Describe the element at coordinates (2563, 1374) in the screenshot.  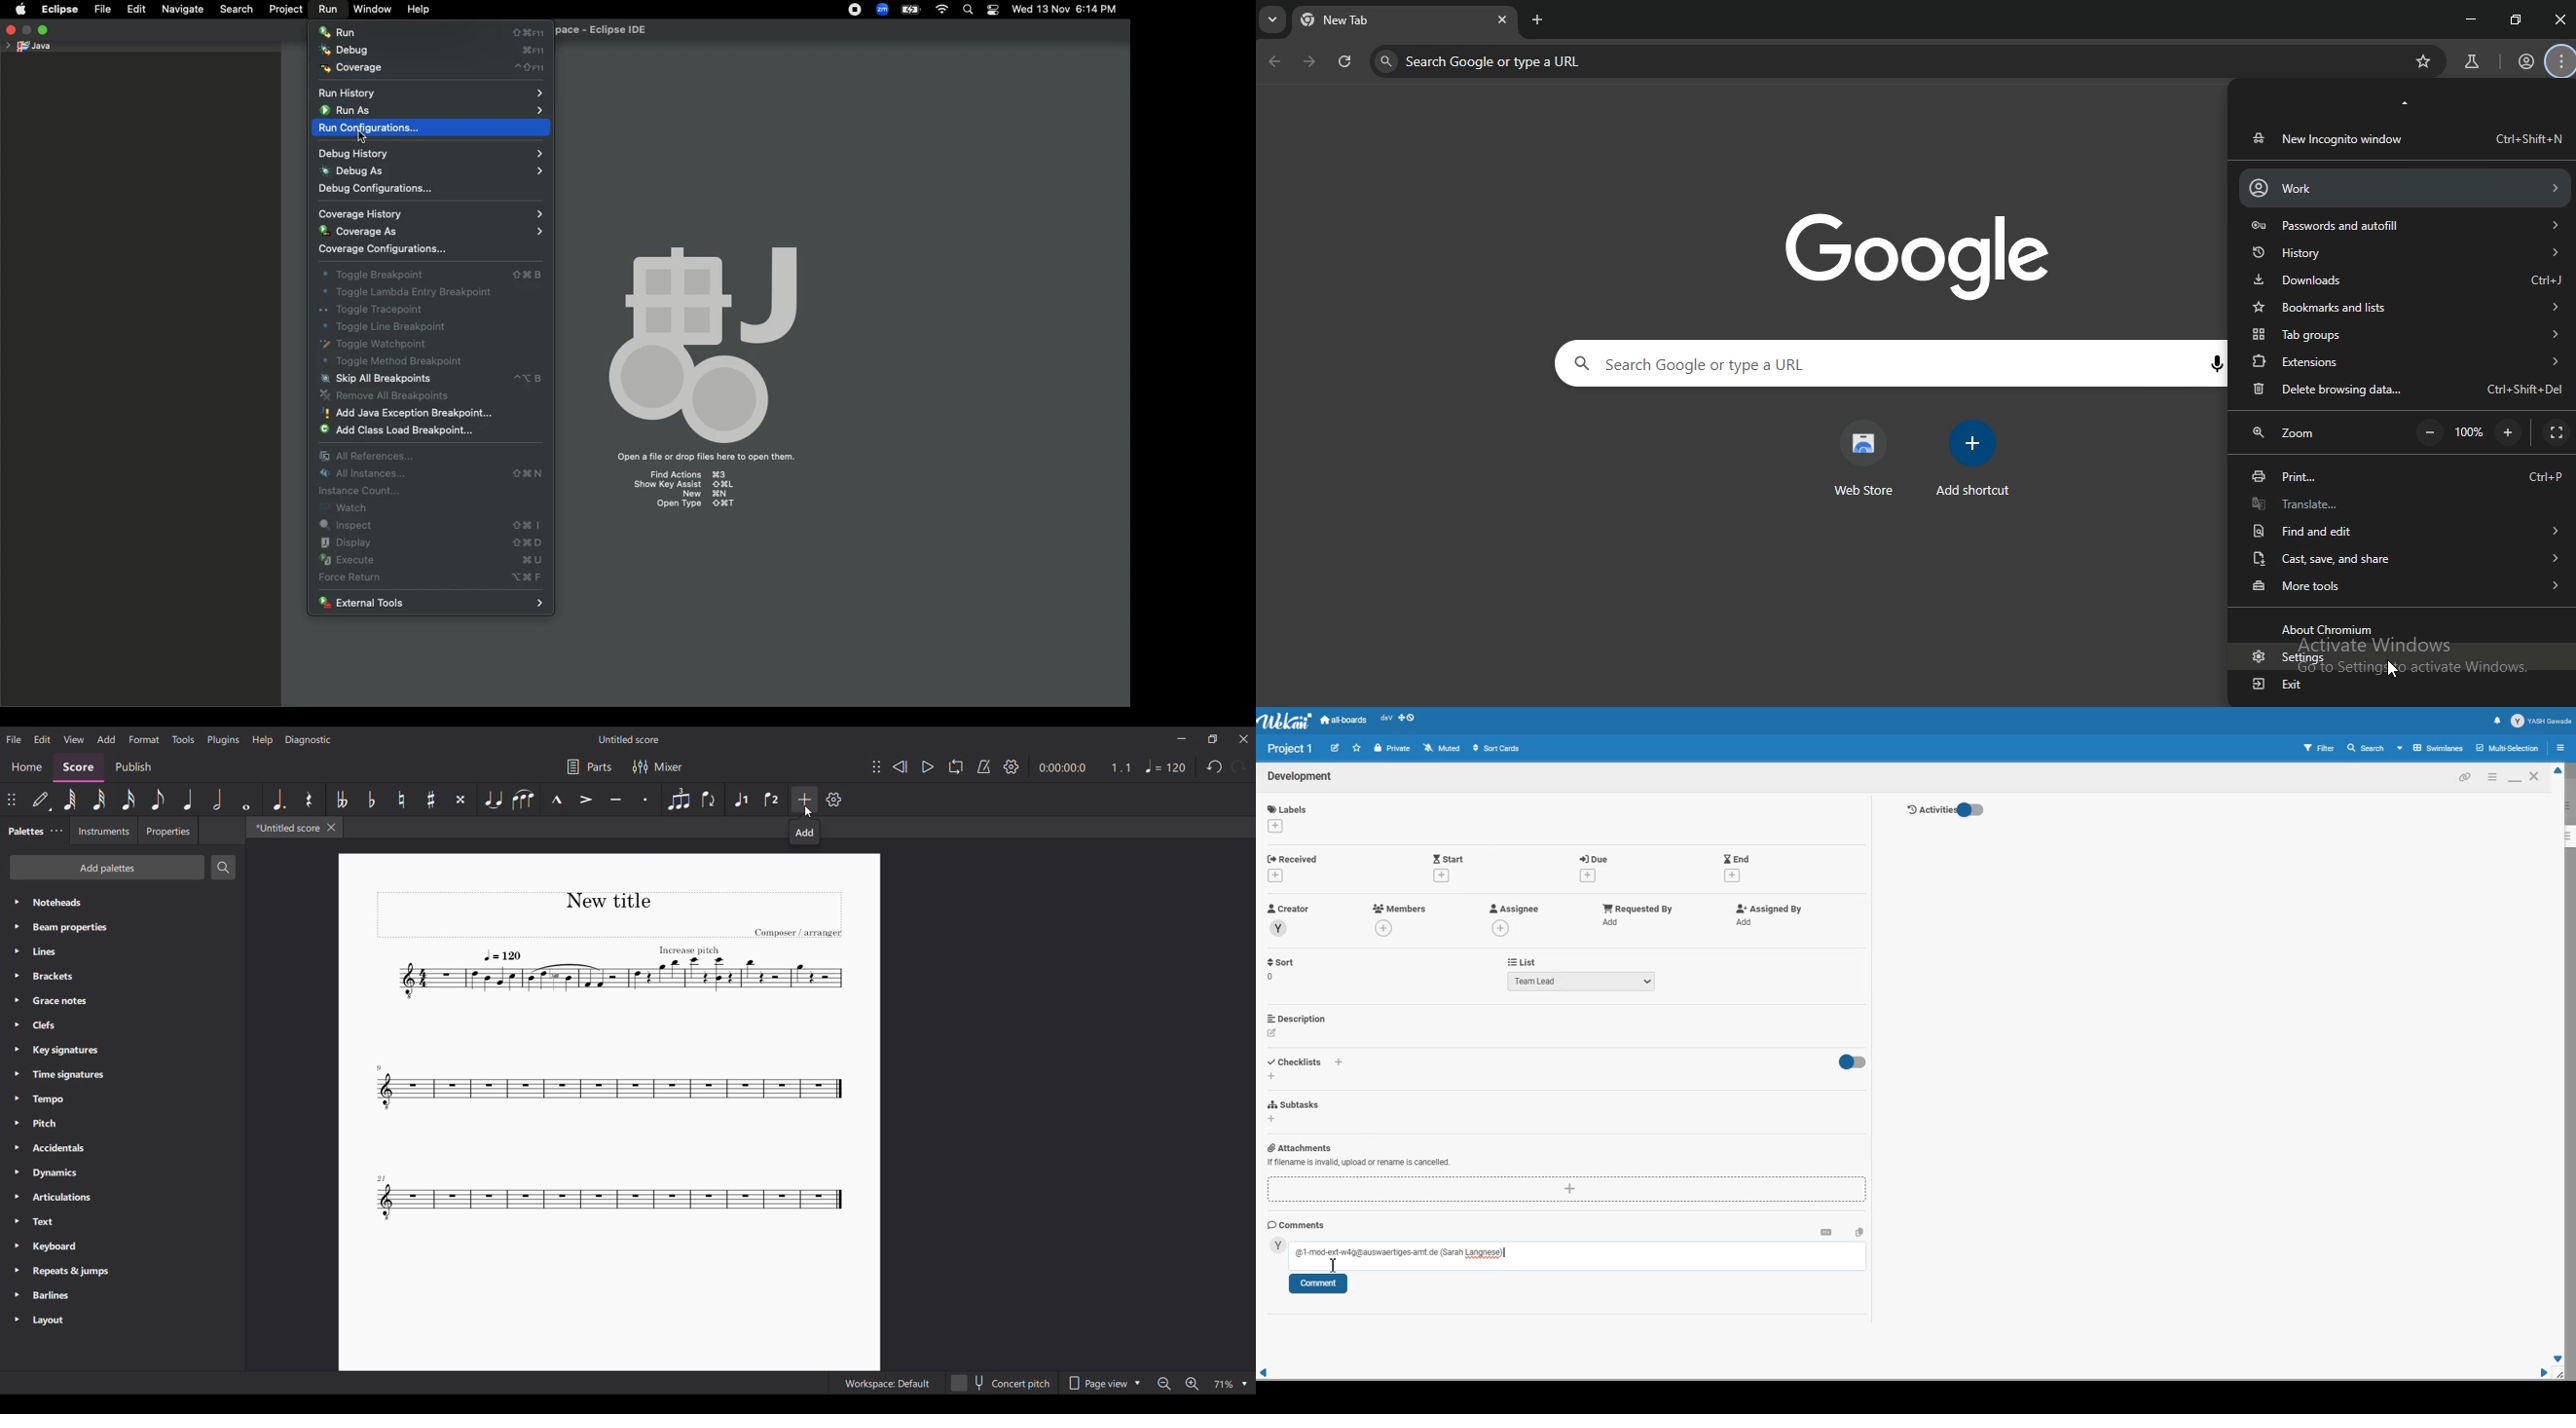
I see `Window Adjuster` at that location.